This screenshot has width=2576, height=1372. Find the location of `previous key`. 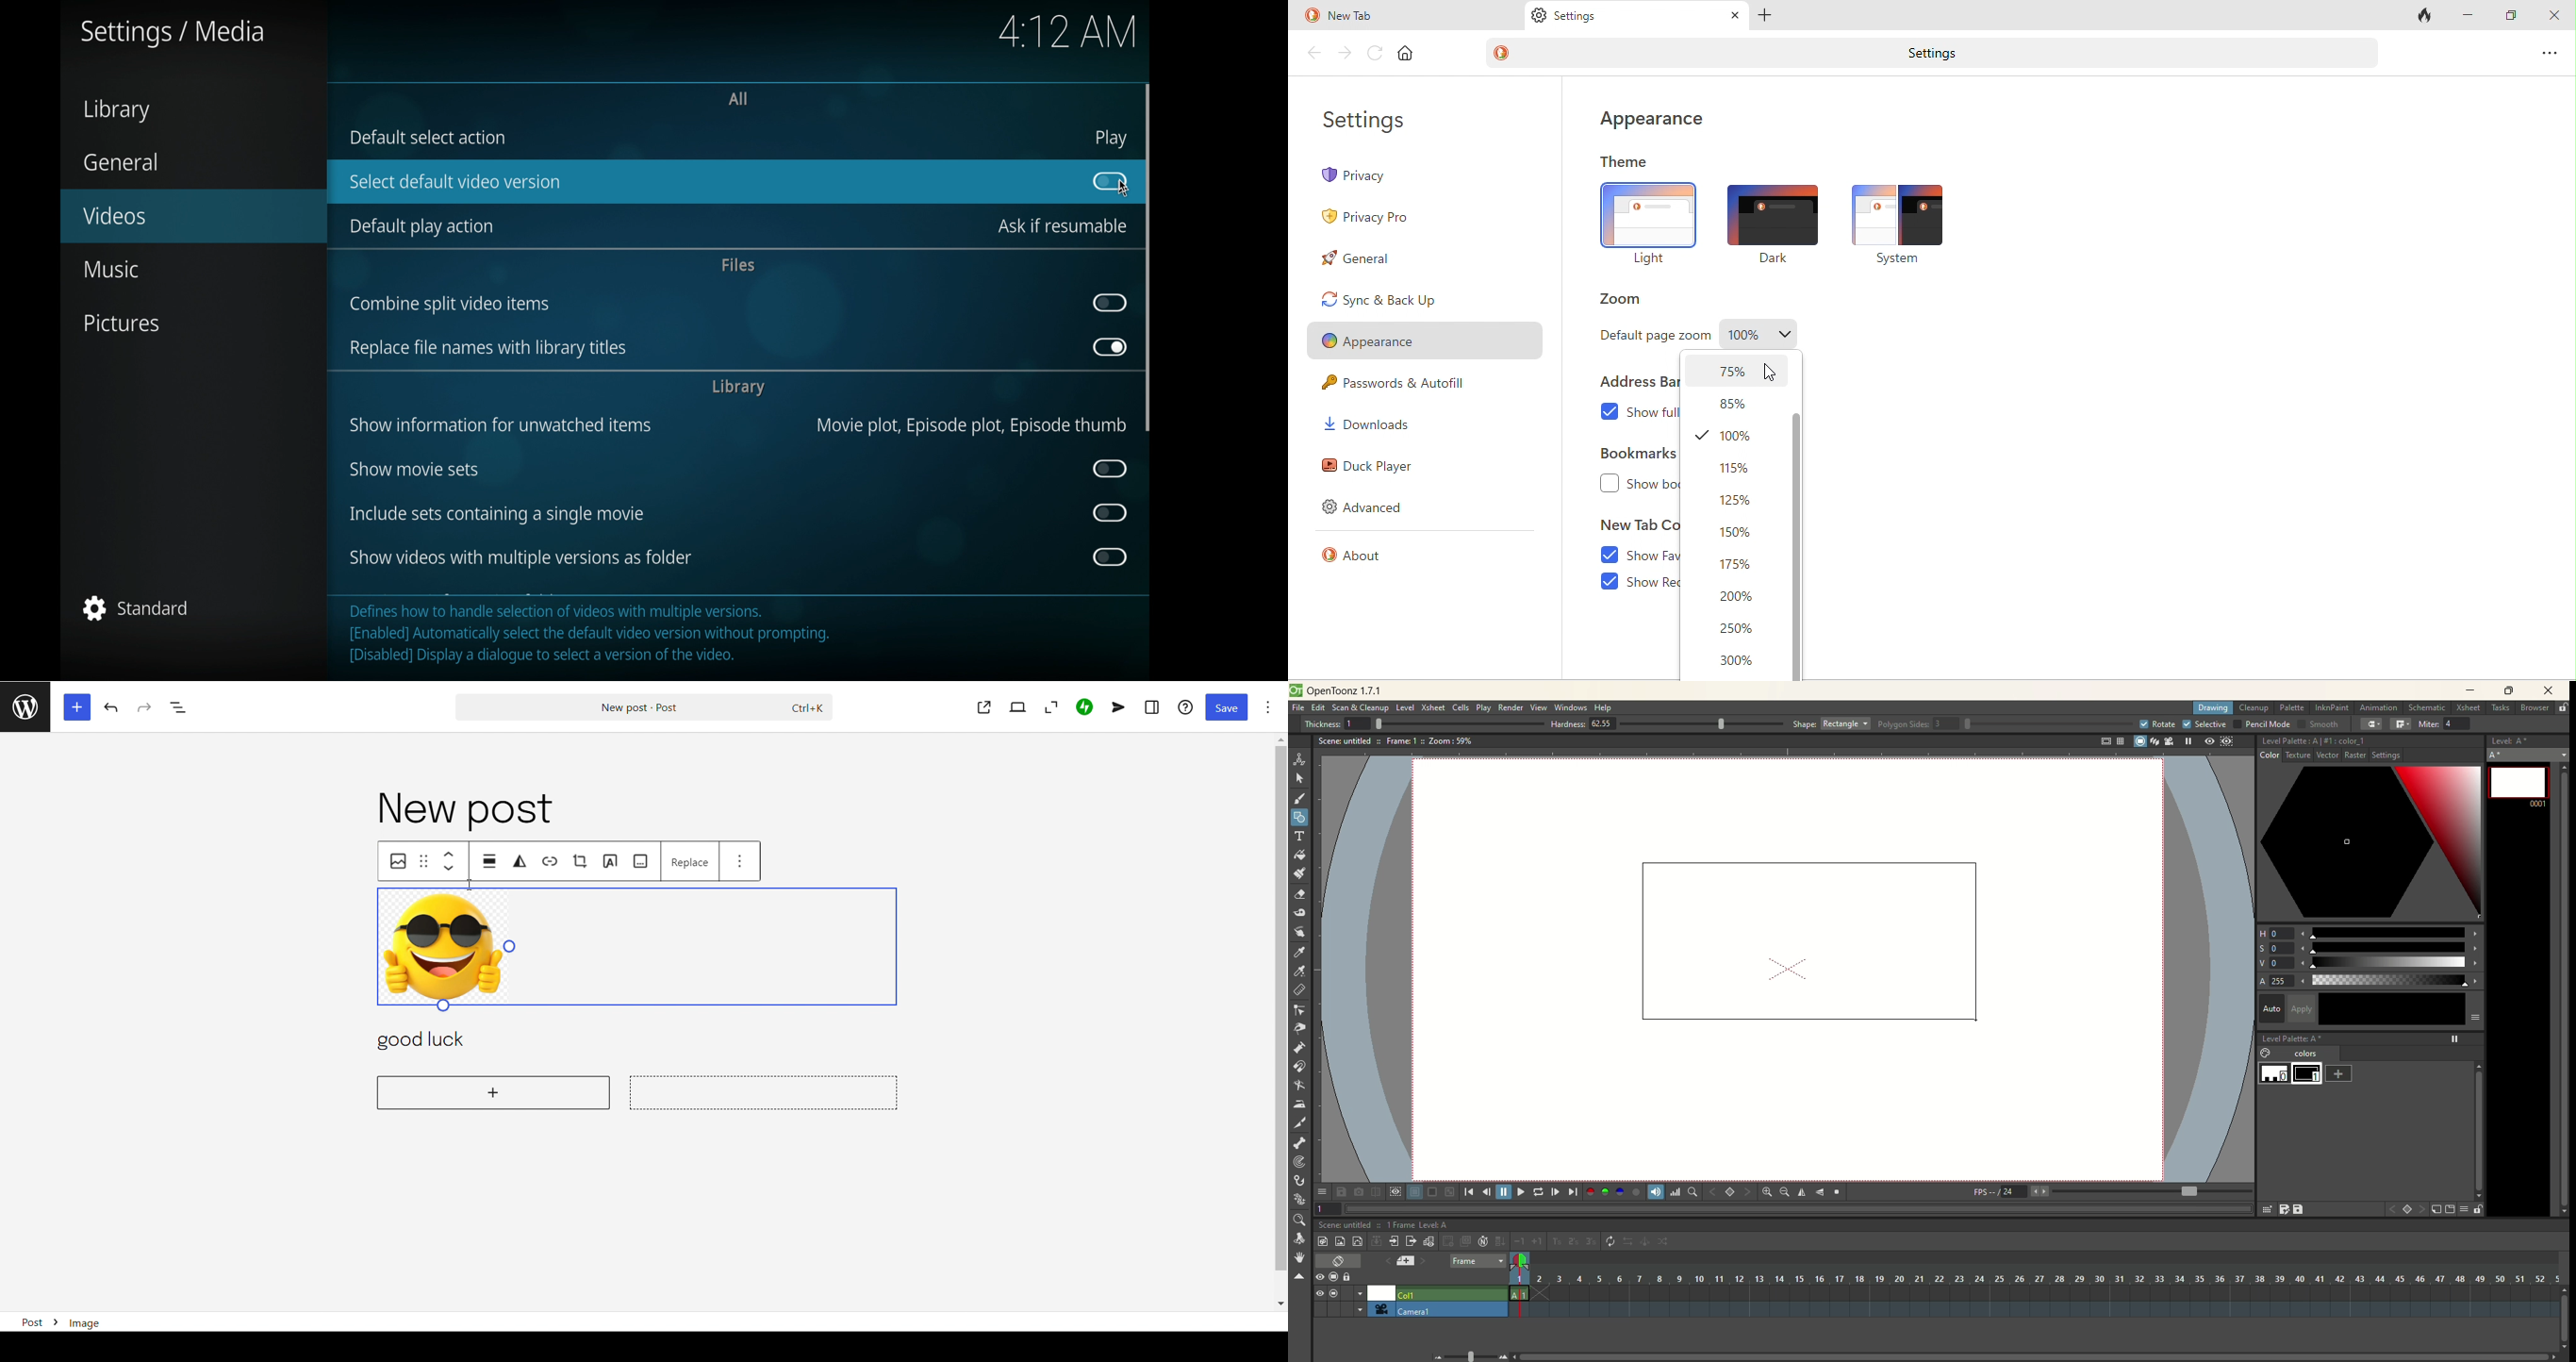

previous key is located at coordinates (2392, 1211).